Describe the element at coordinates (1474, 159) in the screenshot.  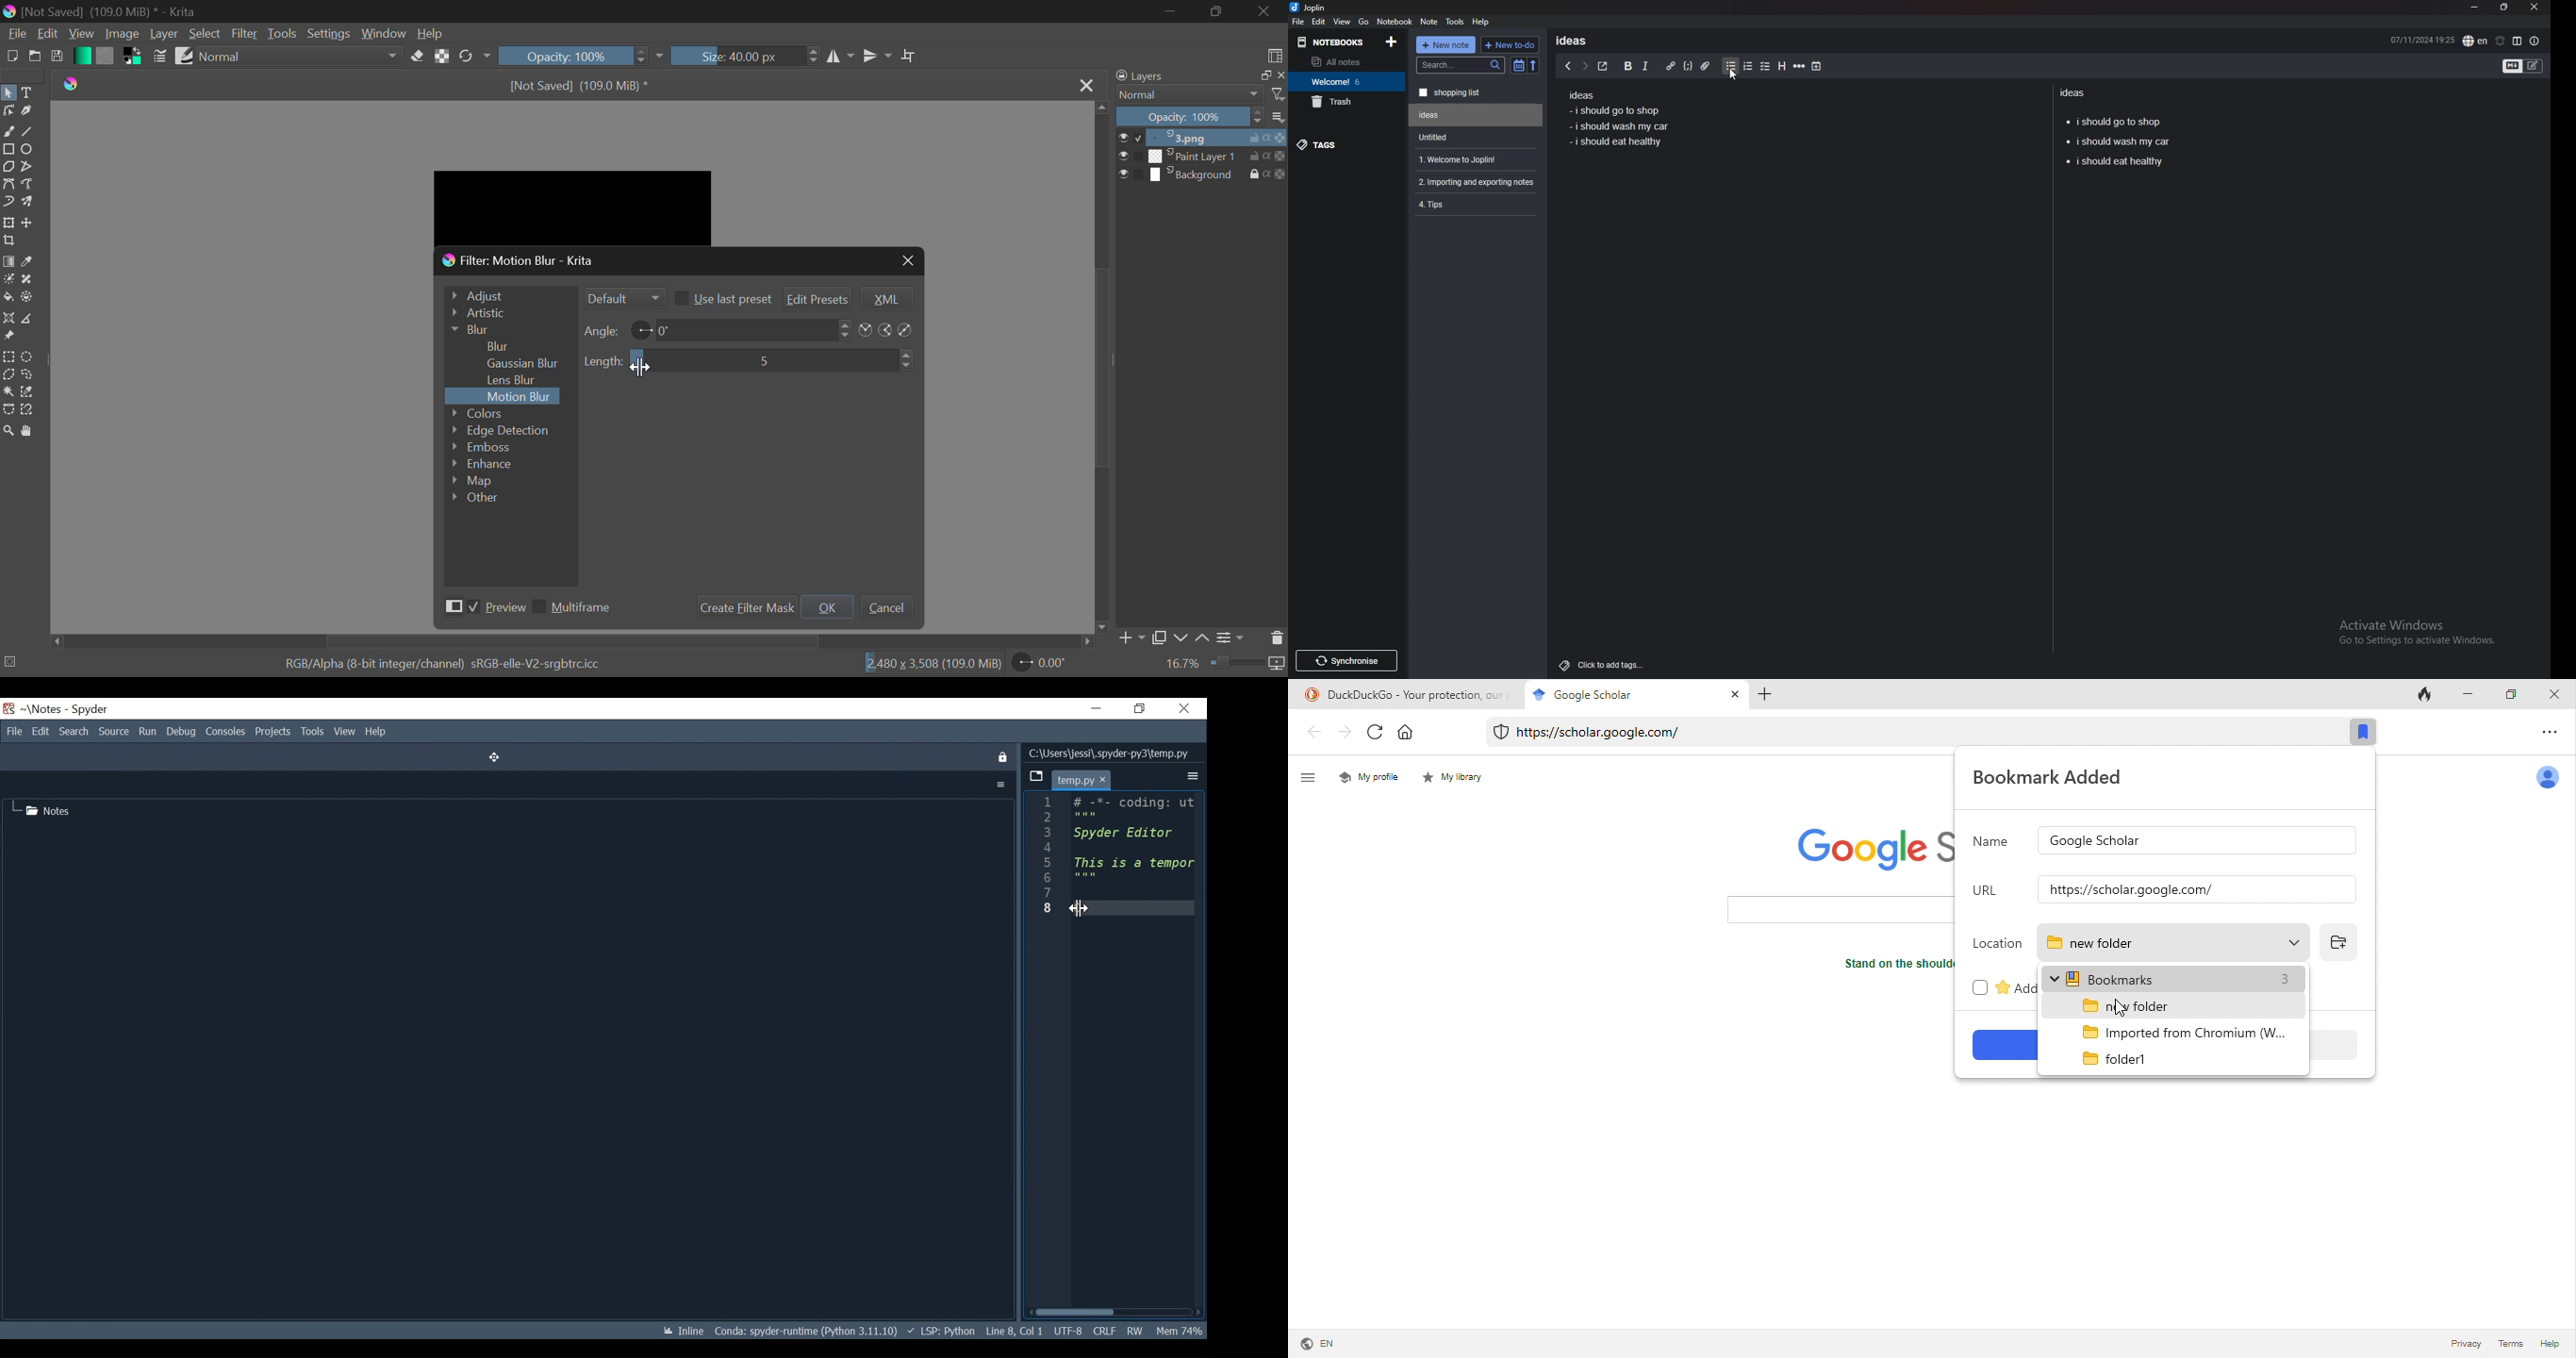
I see `Welcome to Joplin` at that location.